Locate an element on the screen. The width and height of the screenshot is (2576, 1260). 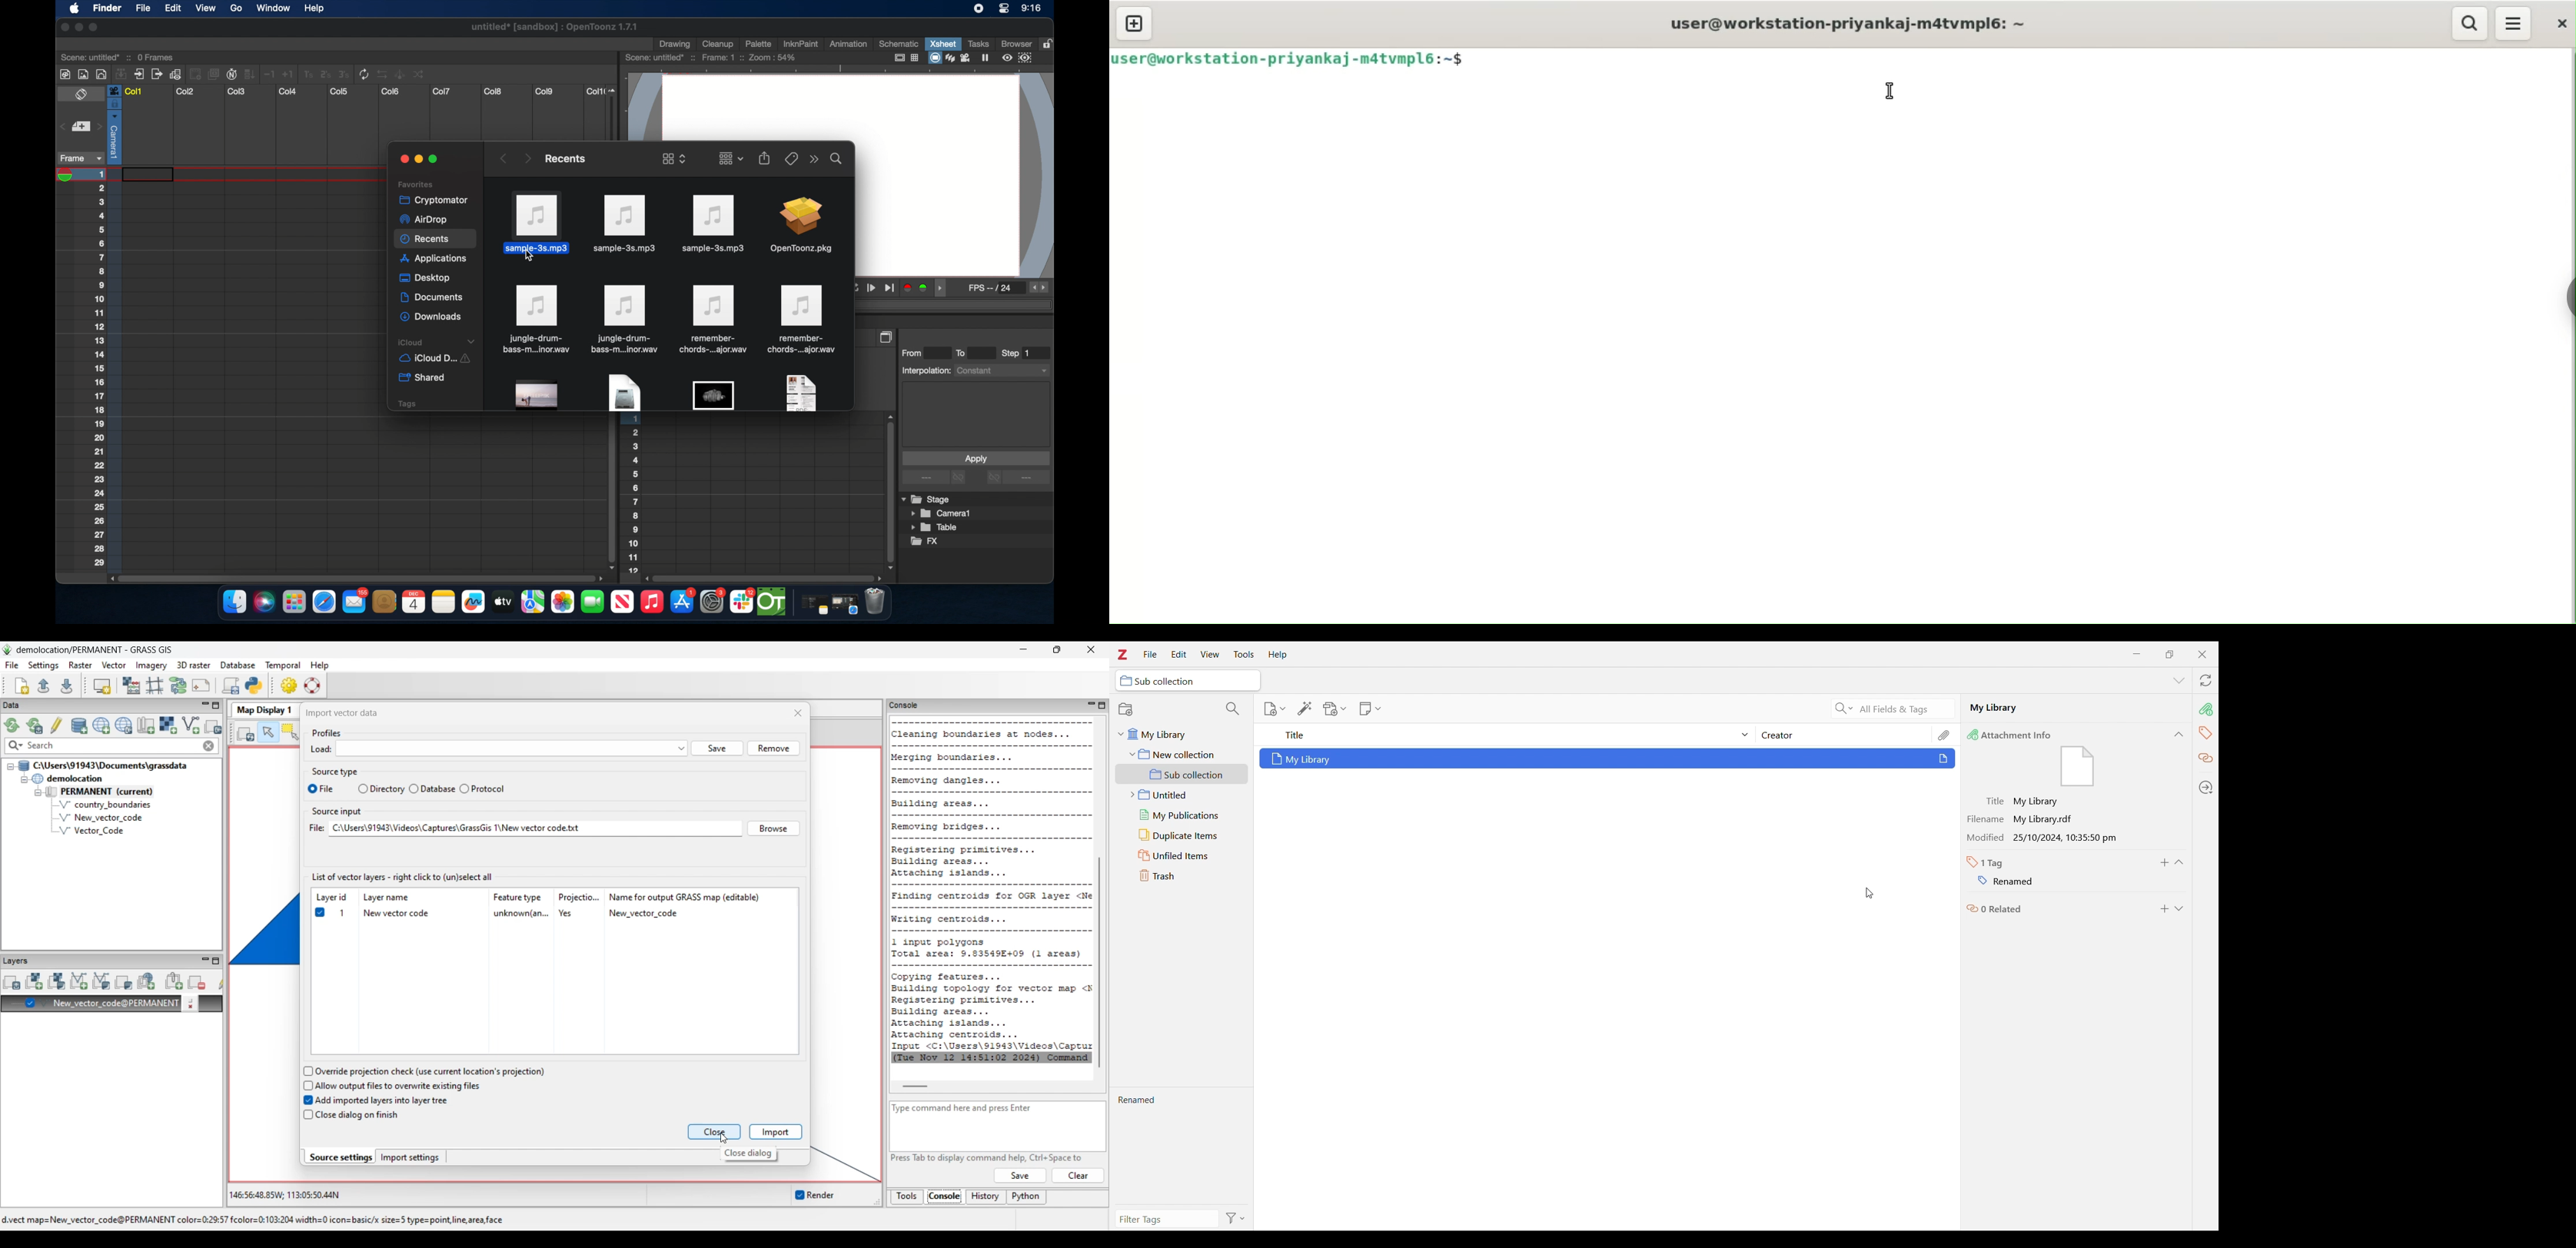
fx is located at coordinates (925, 541).